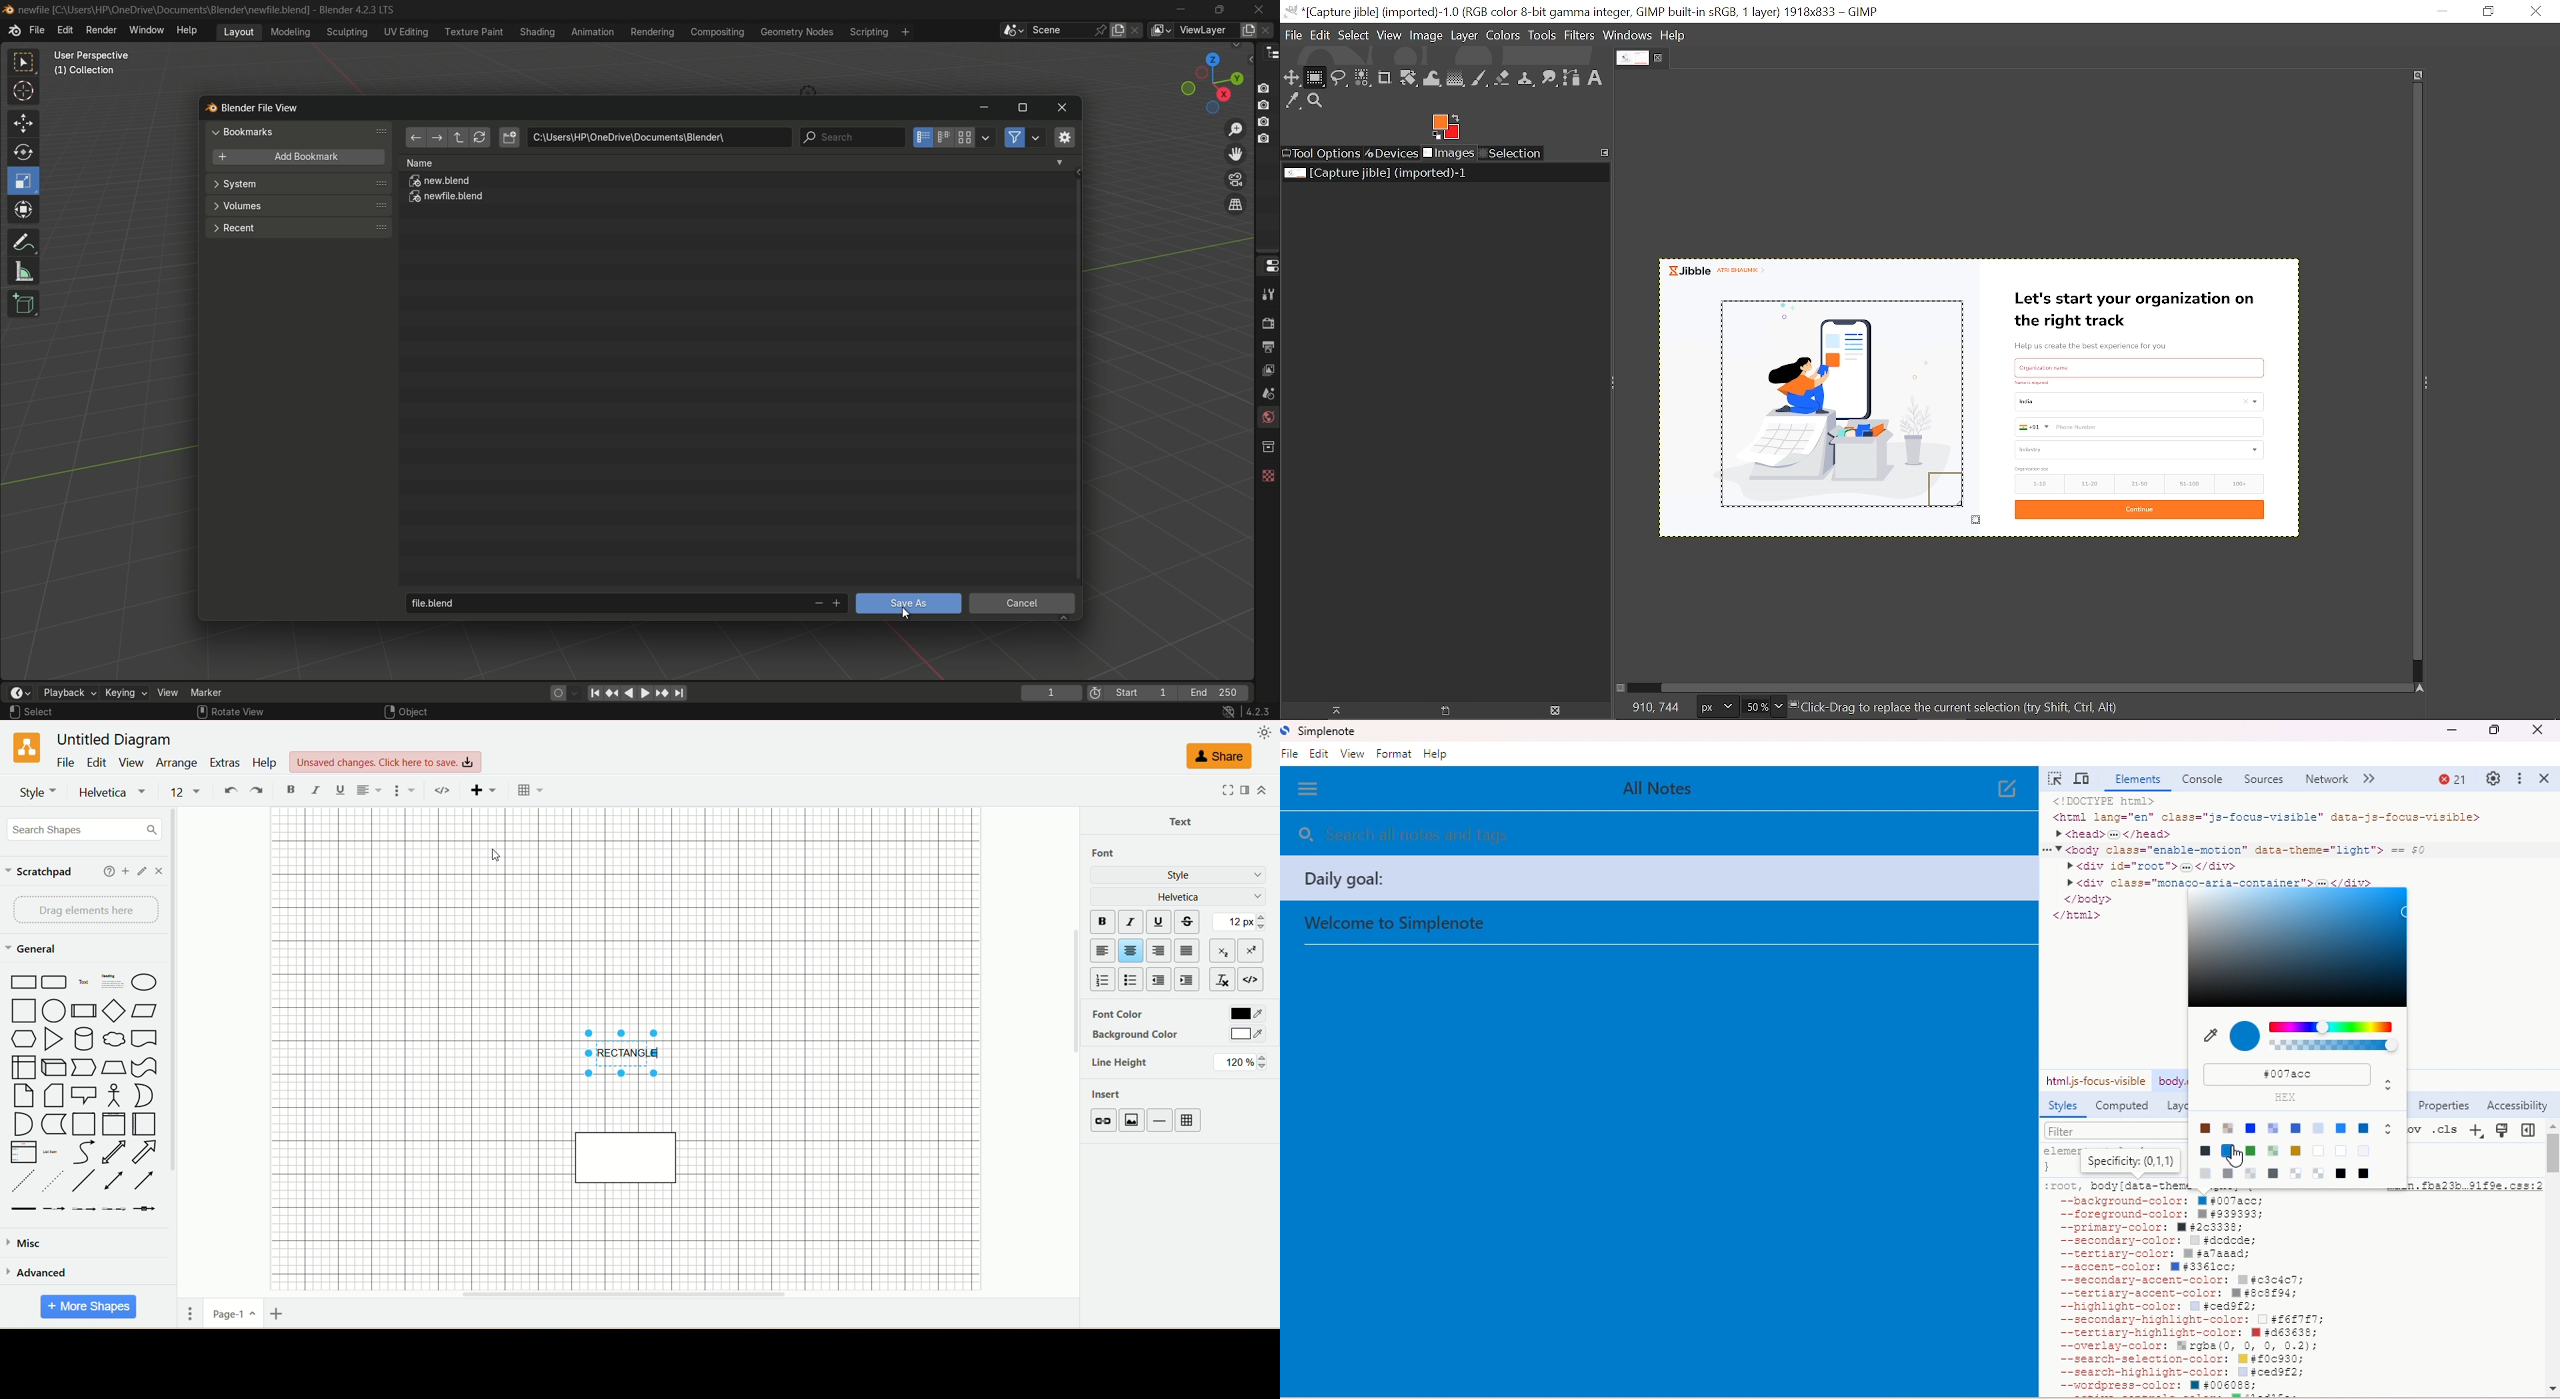 Image resolution: width=2576 pixels, height=1400 pixels. Describe the element at coordinates (231, 792) in the screenshot. I see `undo` at that location.